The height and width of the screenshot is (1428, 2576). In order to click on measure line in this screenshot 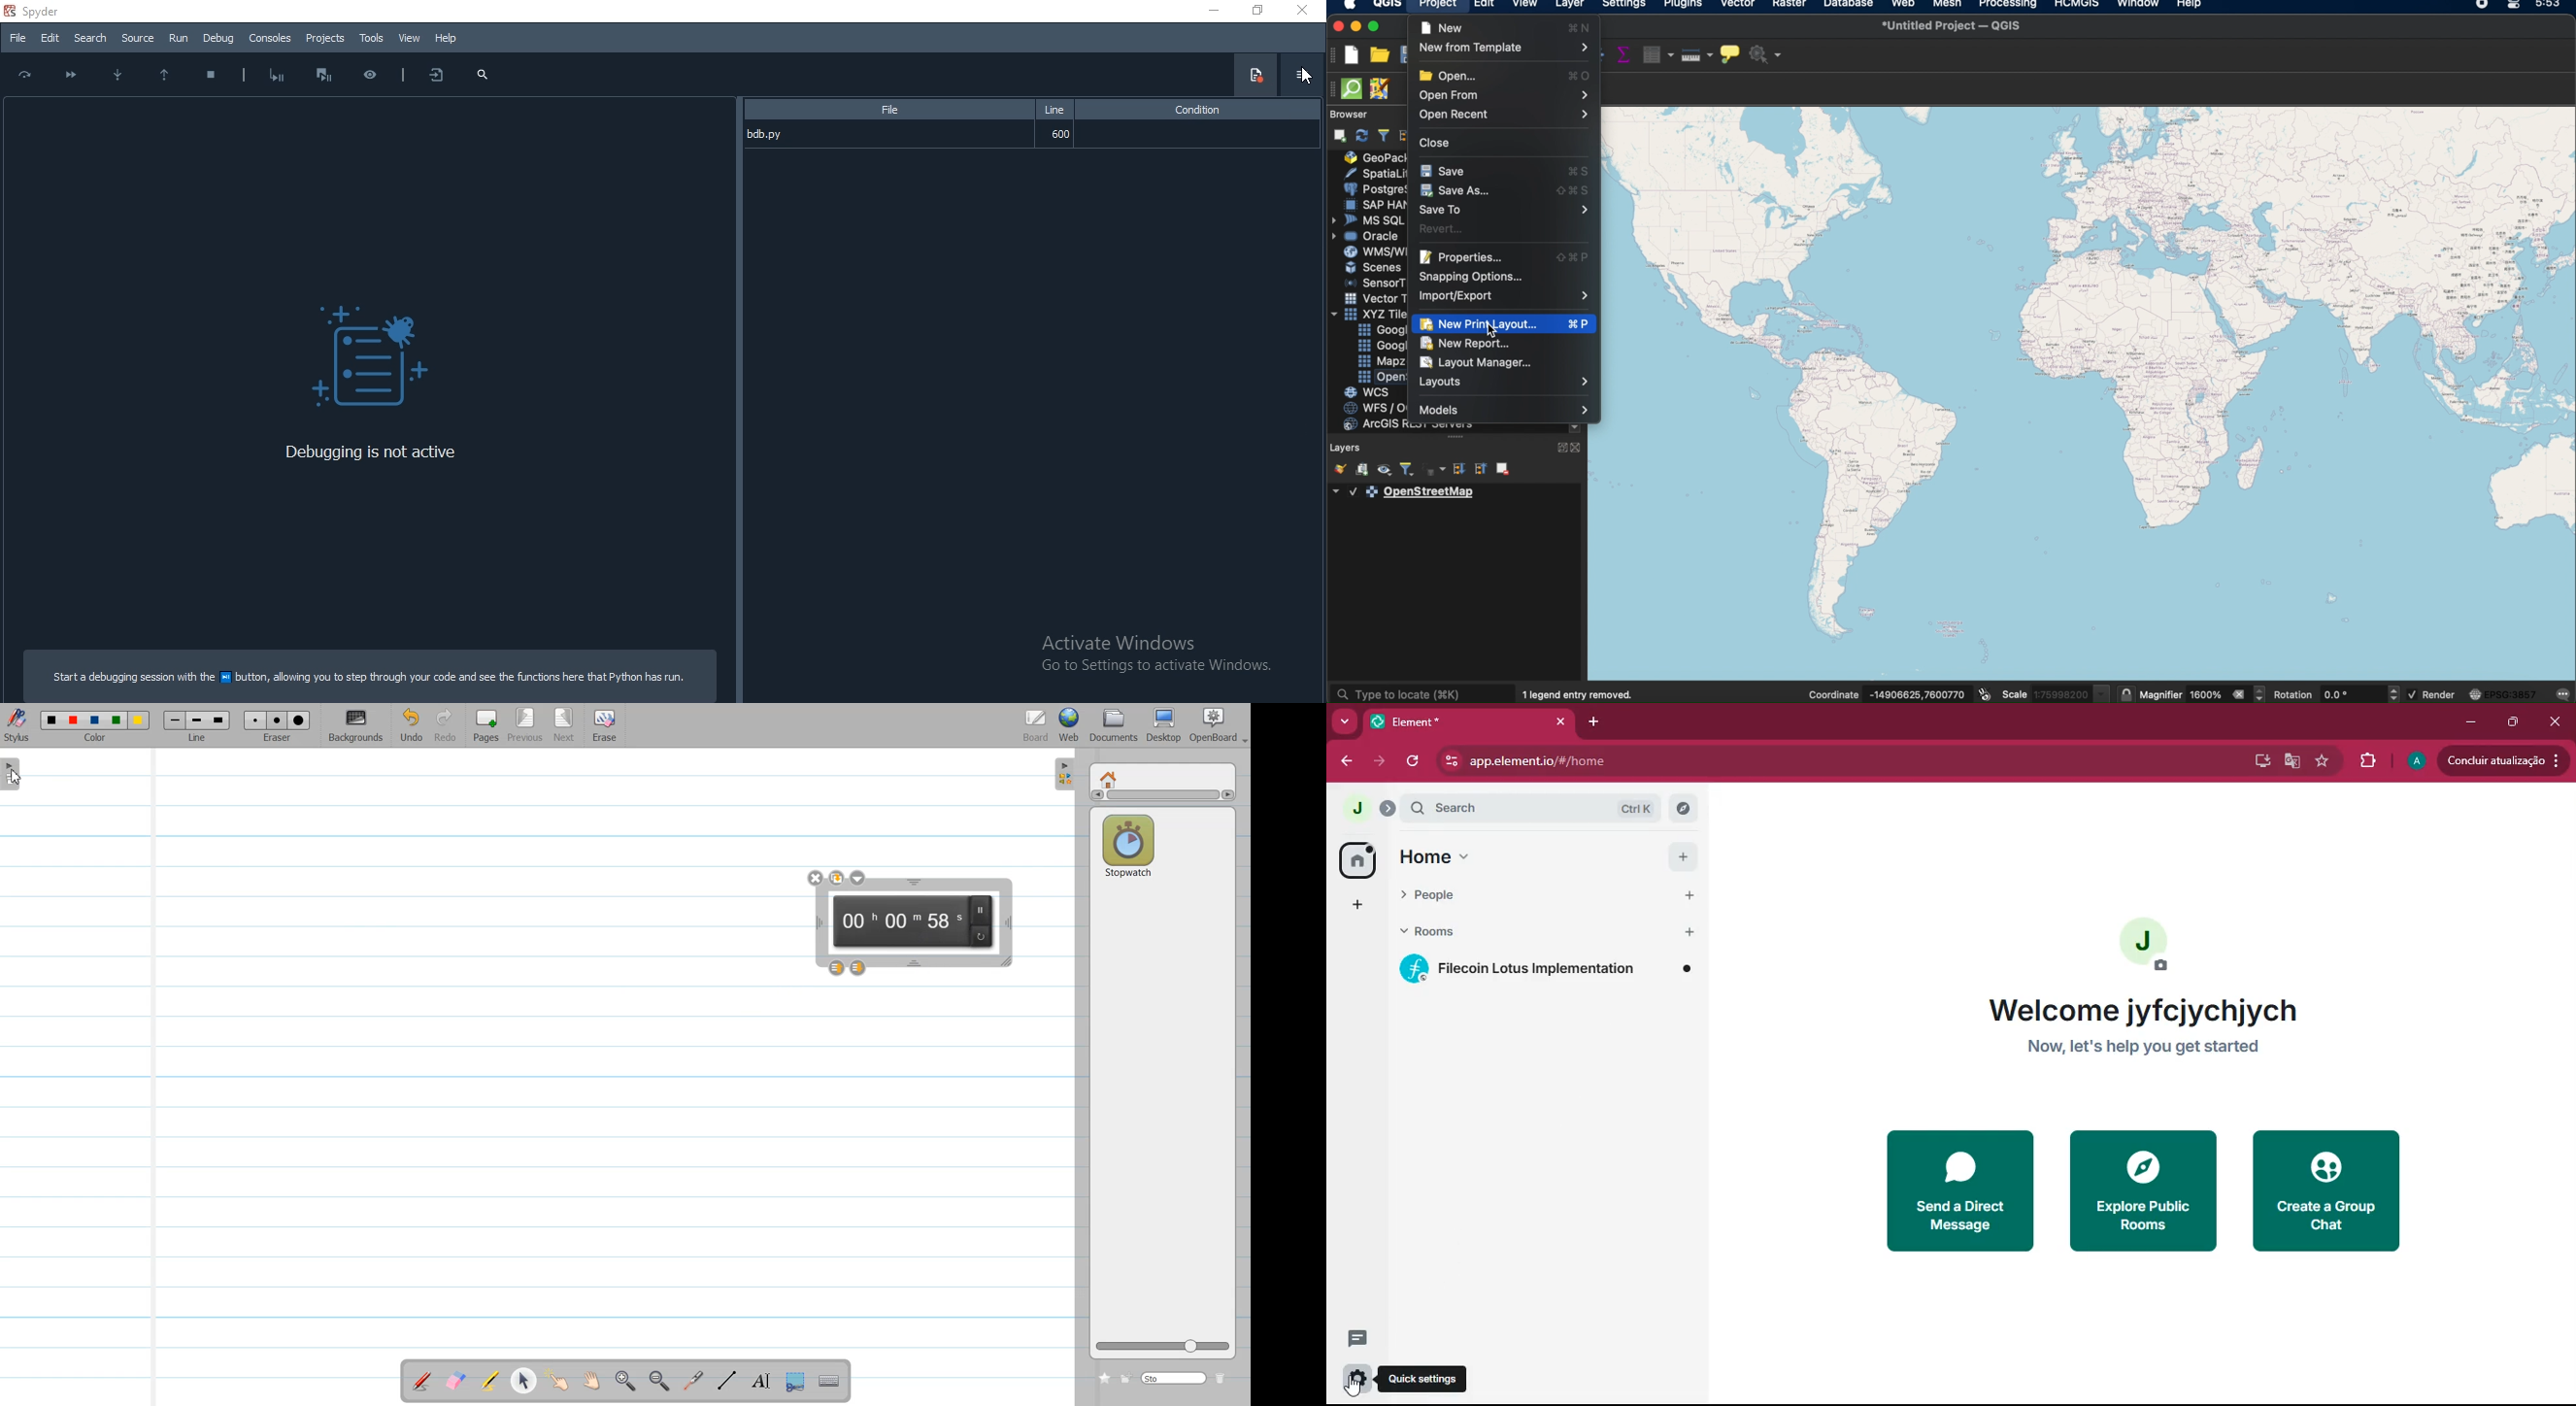, I will do `click(1697, 55)`.